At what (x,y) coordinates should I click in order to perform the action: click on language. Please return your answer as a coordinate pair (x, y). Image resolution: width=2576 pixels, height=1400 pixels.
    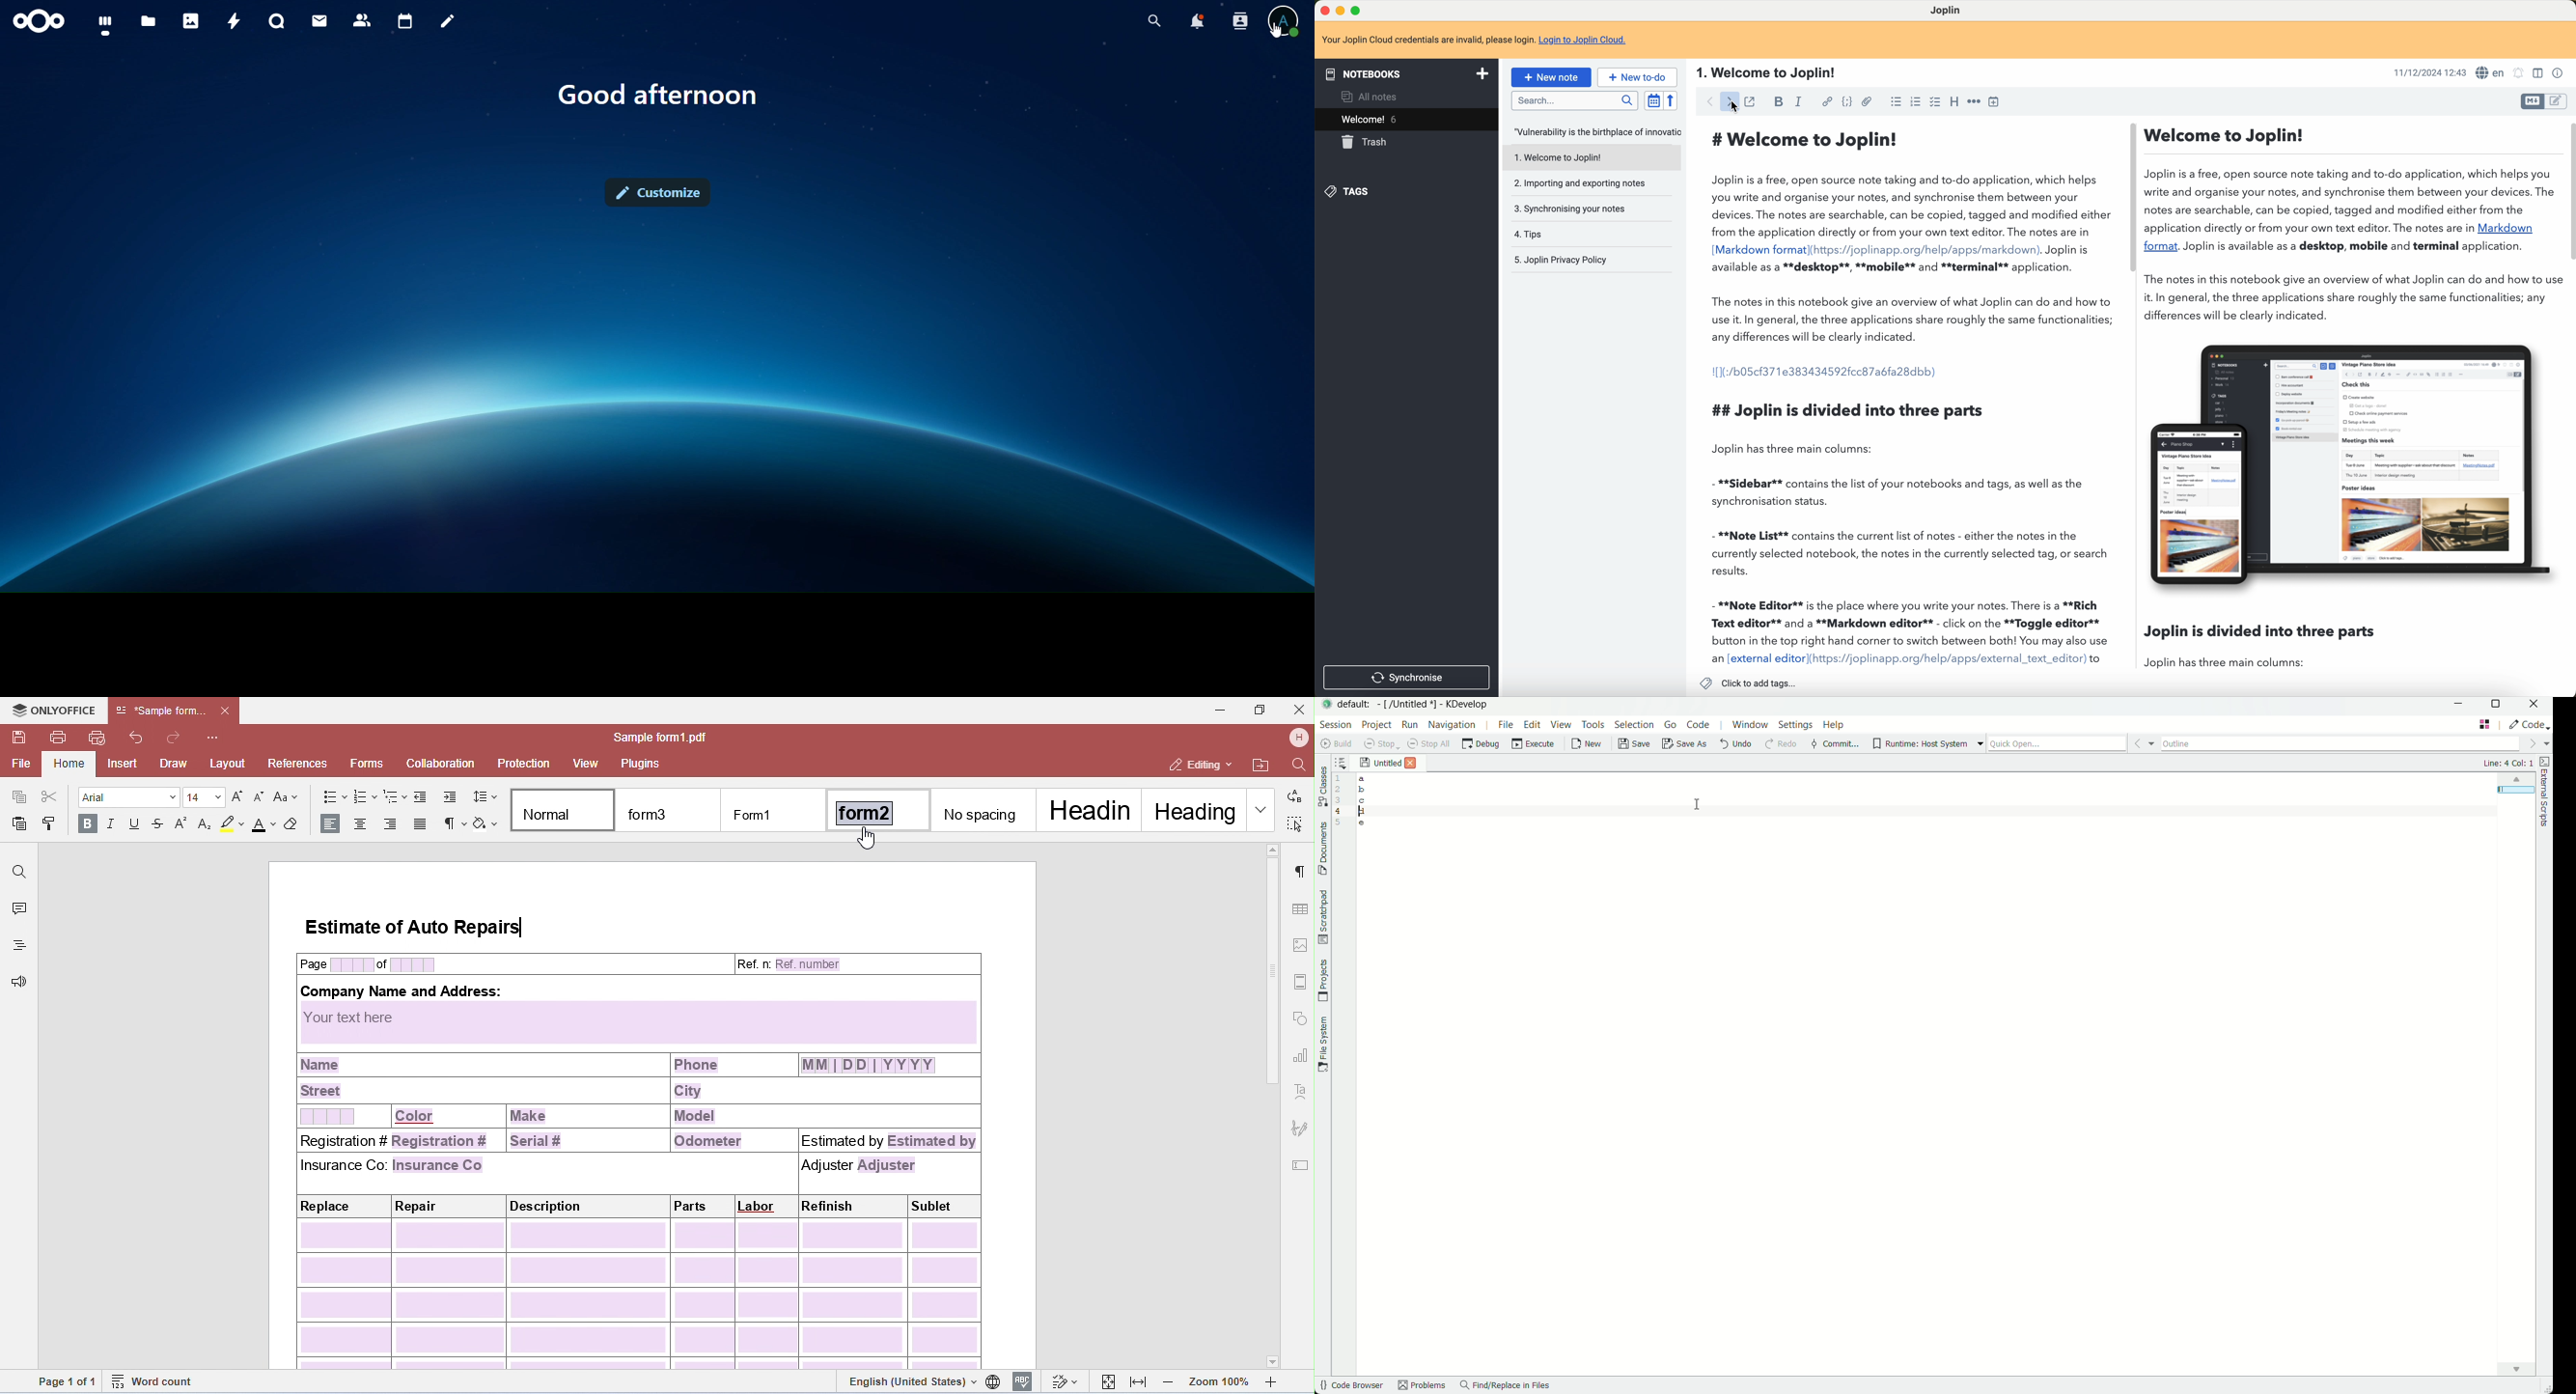
    Looking at the image, I should click on (2492, 74).